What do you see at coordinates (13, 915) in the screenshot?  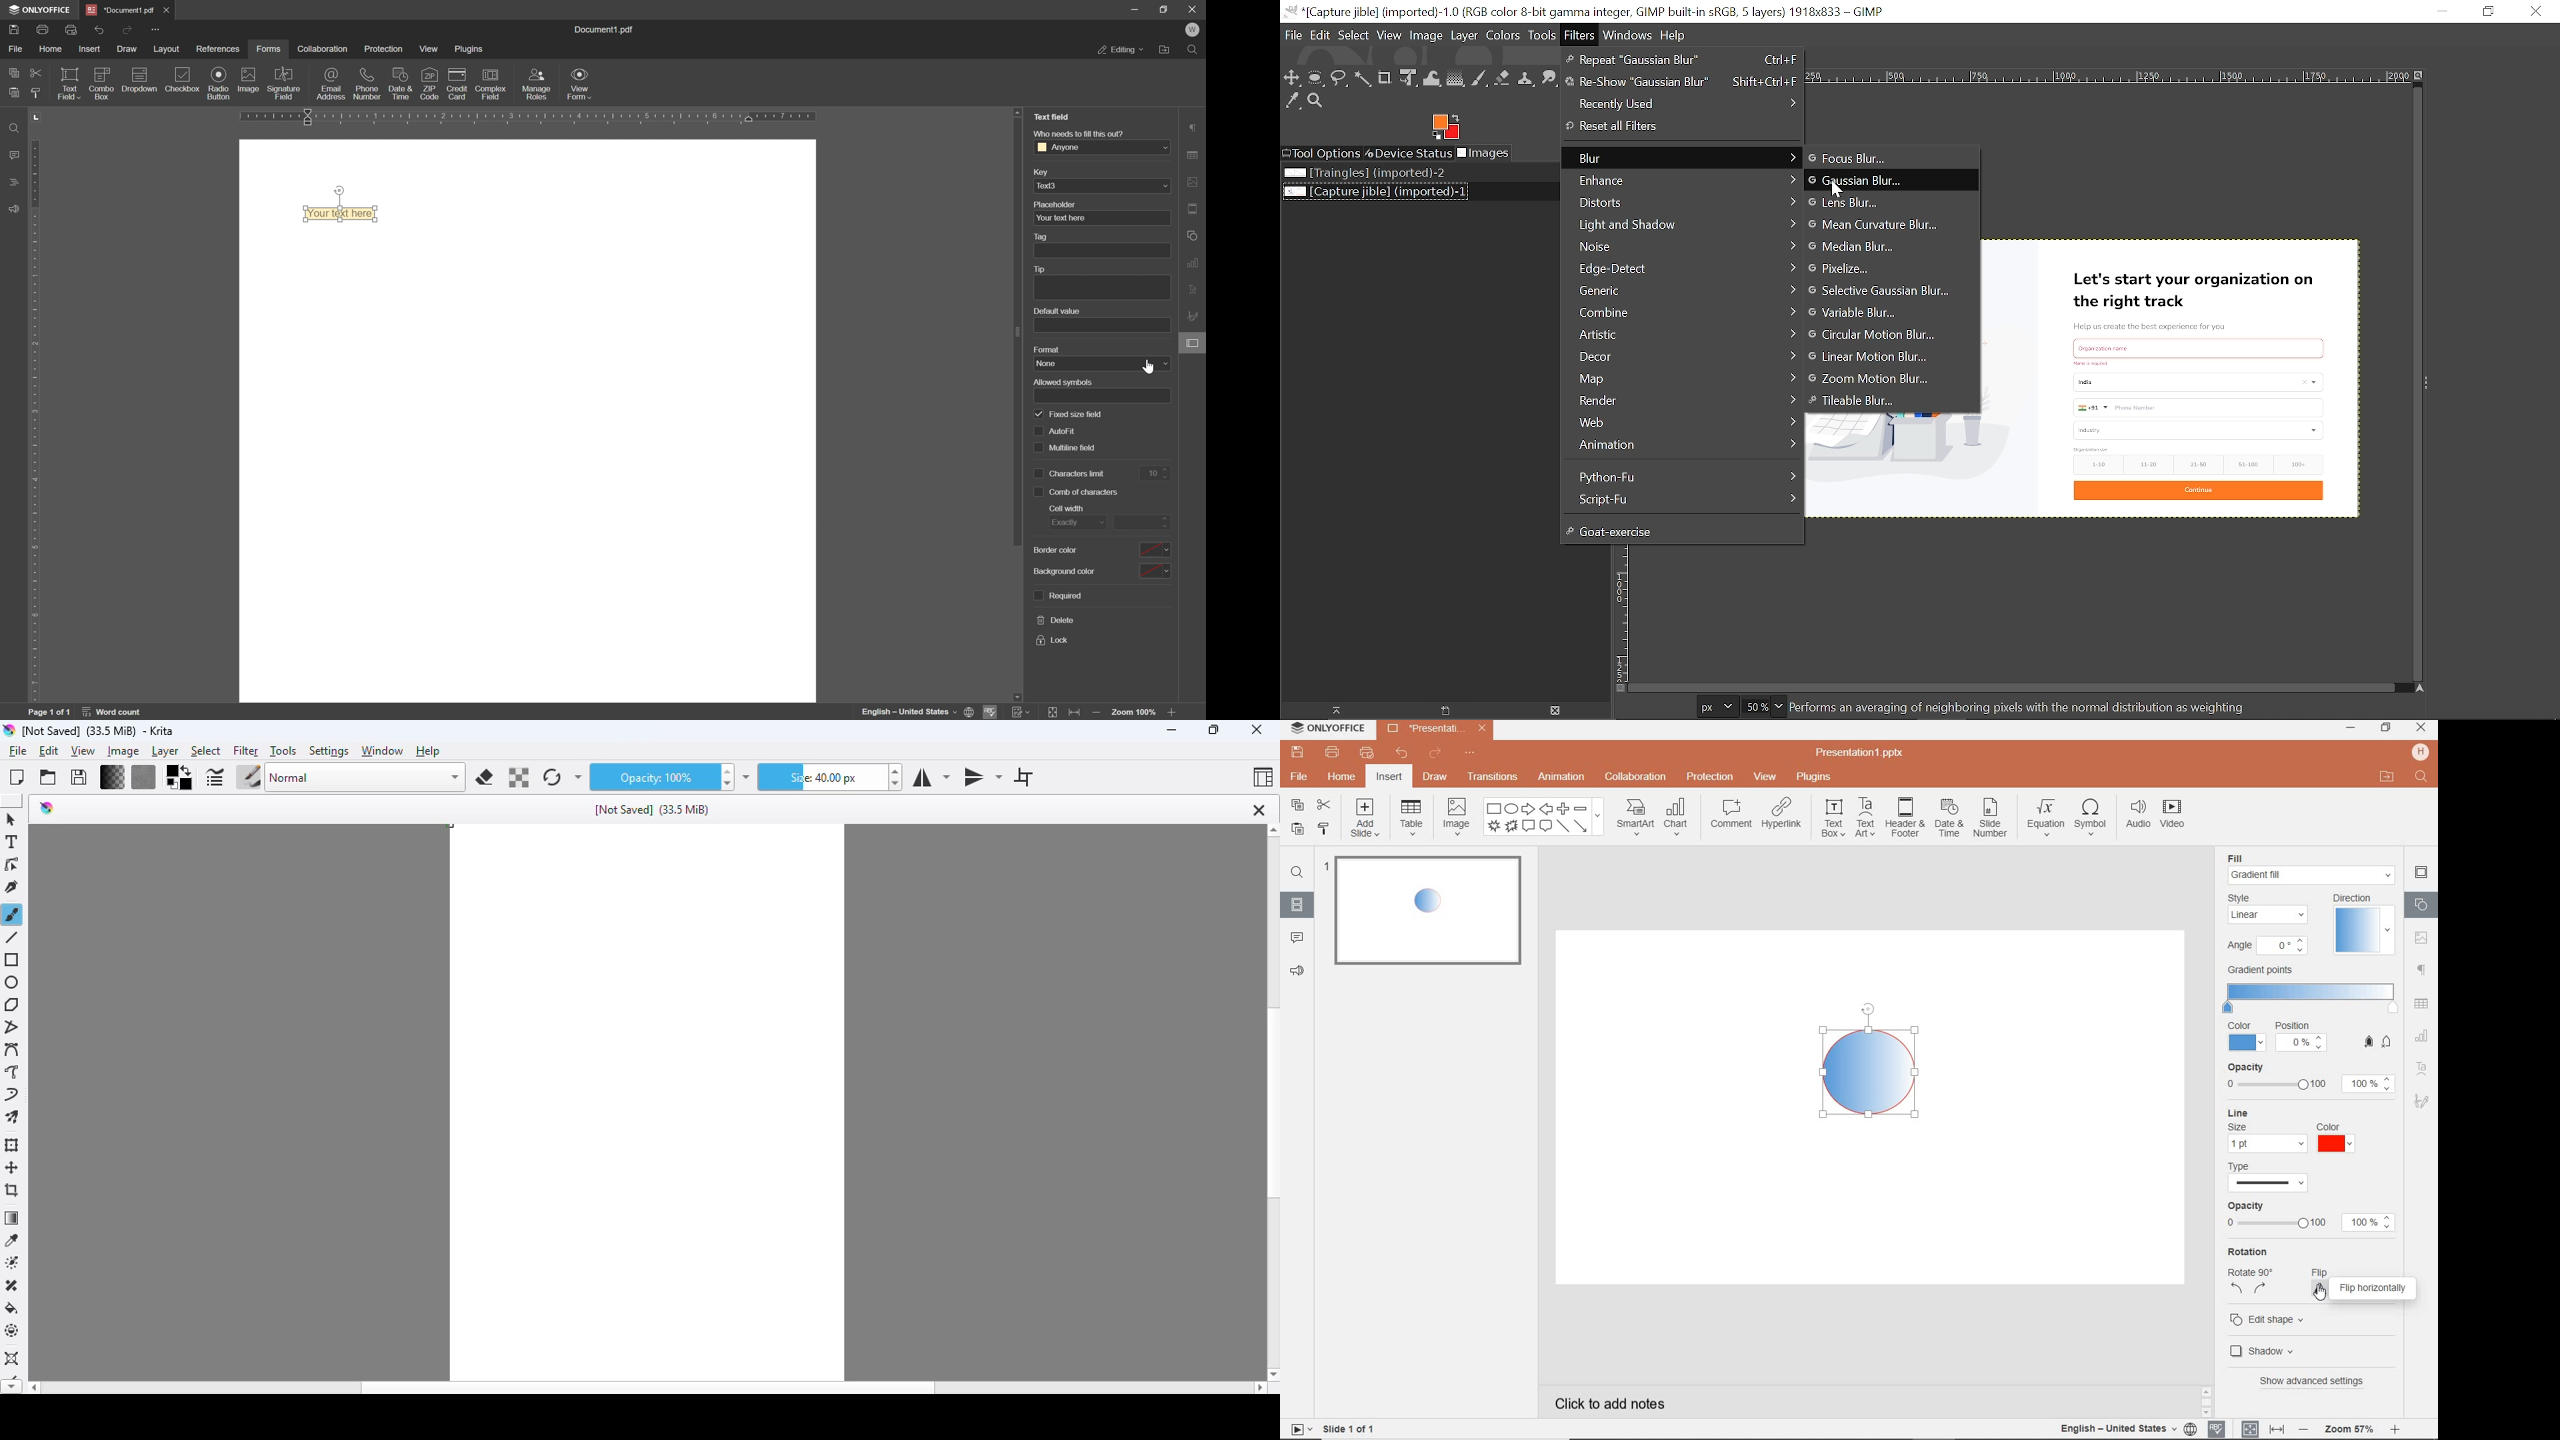 I see `freehand brush tool` at bounding box center [13, 915].